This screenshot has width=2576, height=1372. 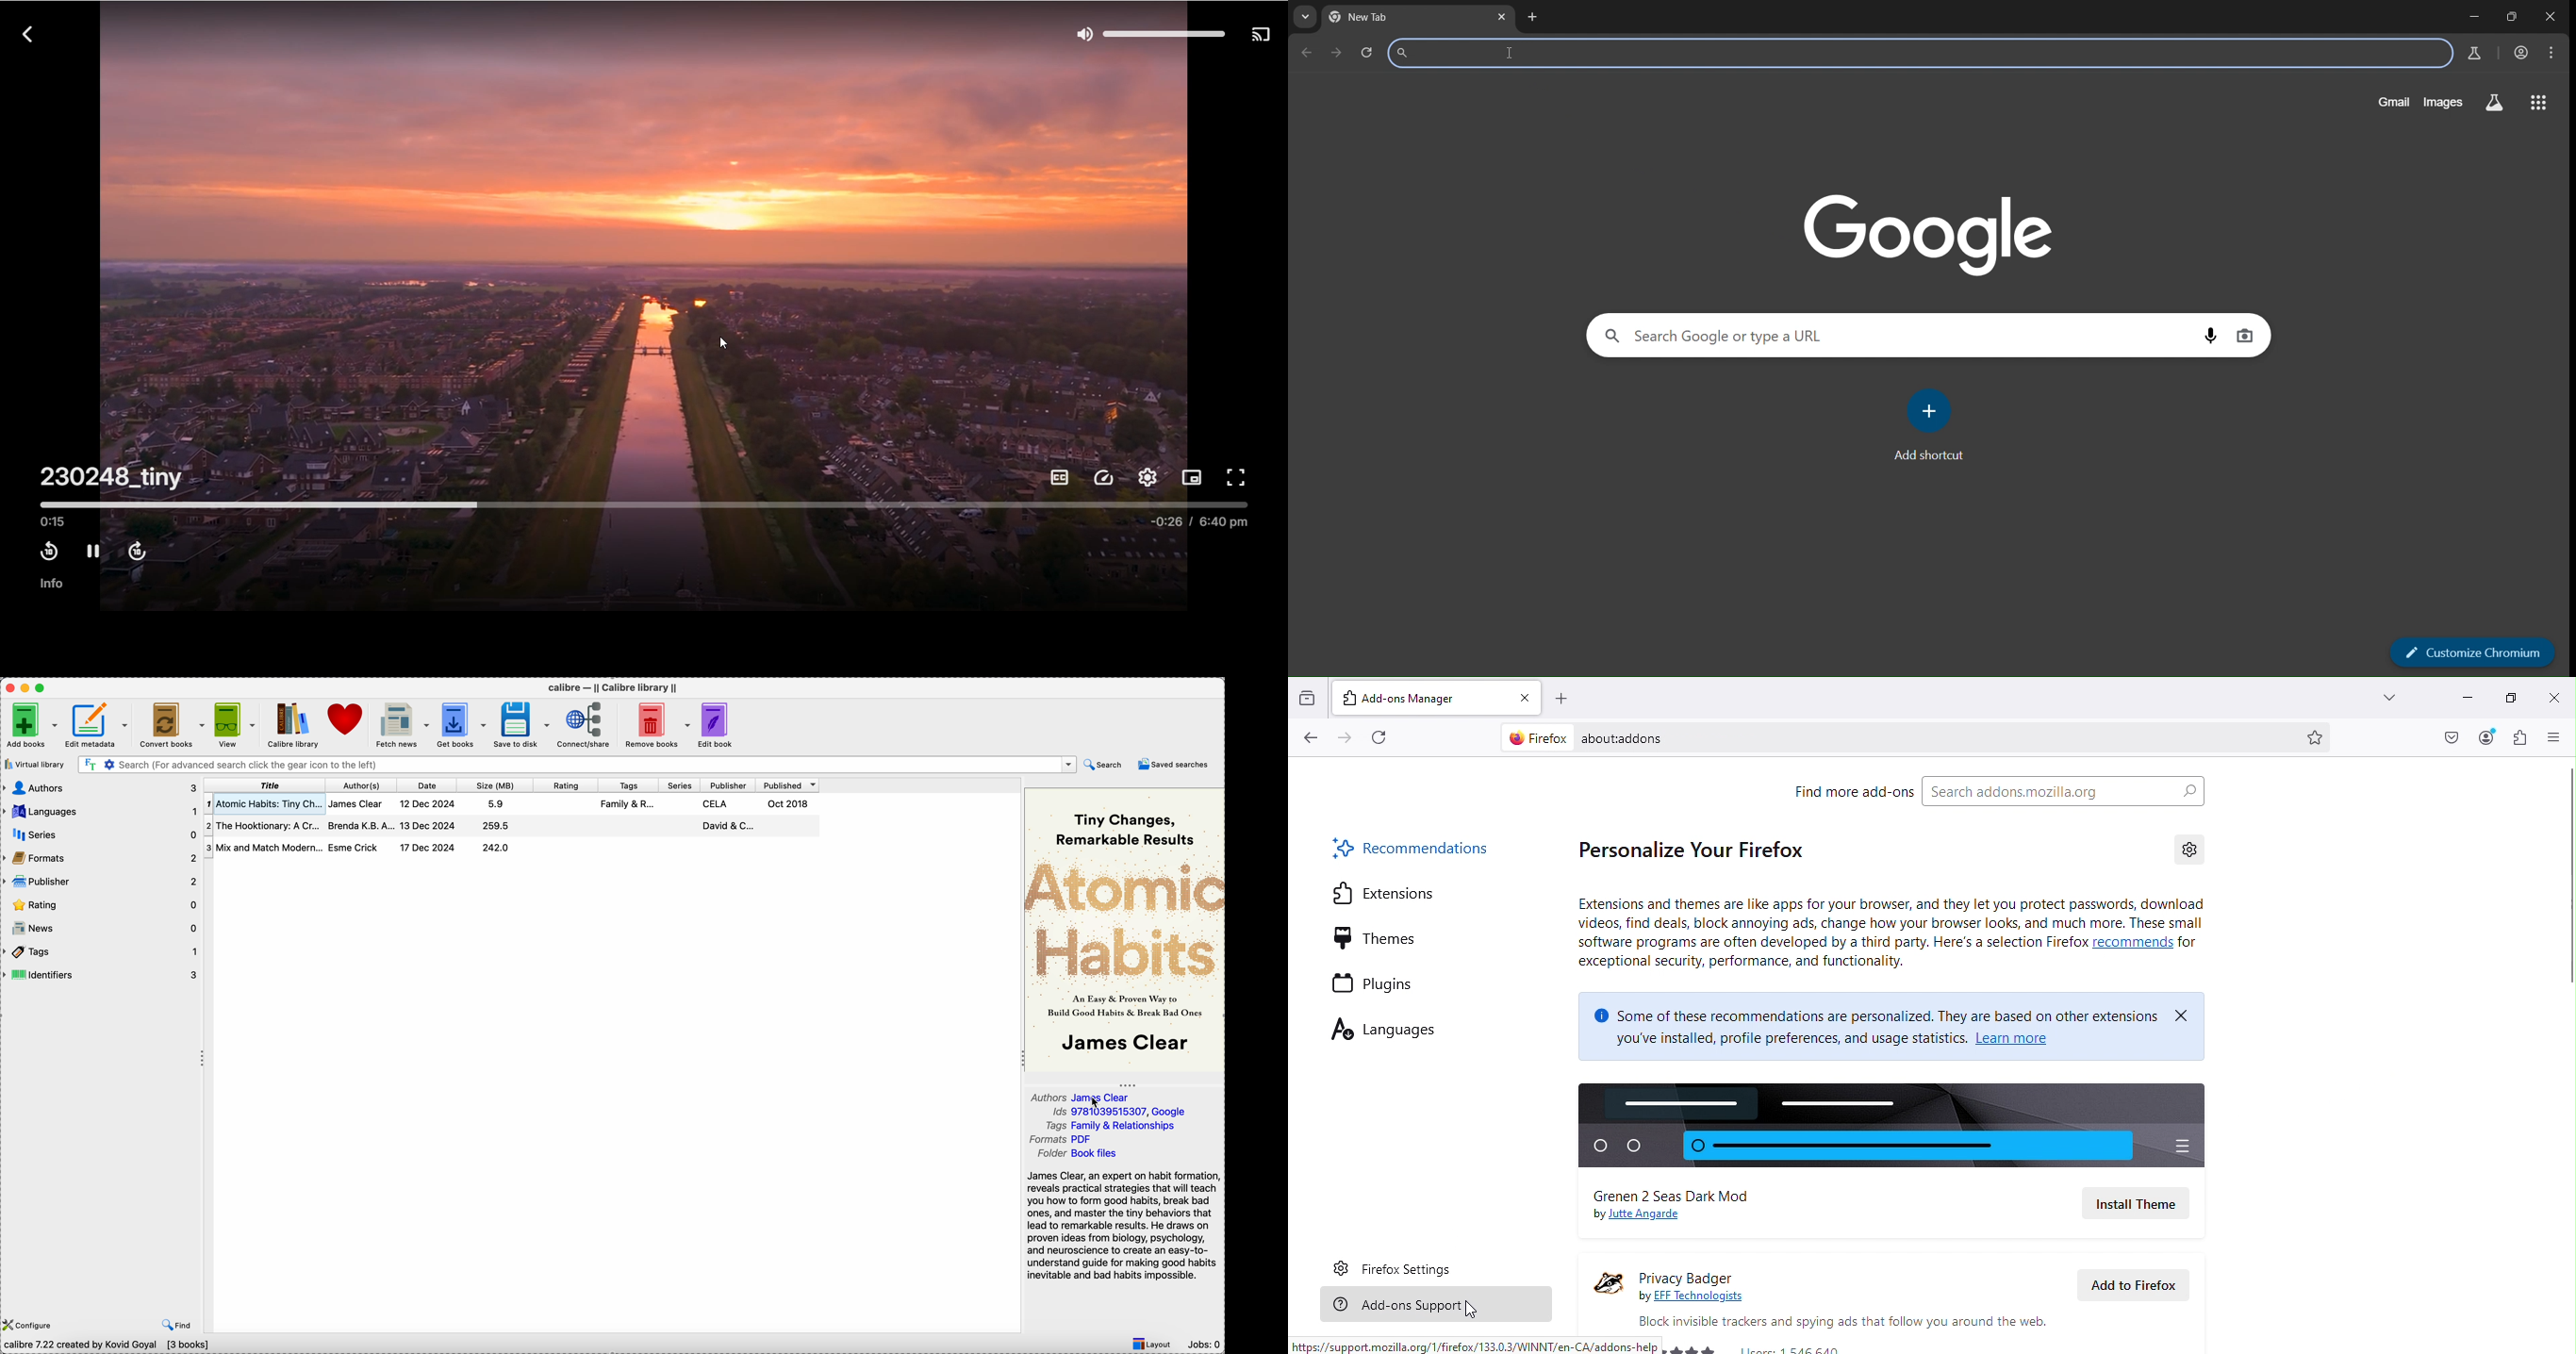 What do you see at coordinates (357, 805) in the screenshot?
I see `James Clear` at bounding box center [357, 805].